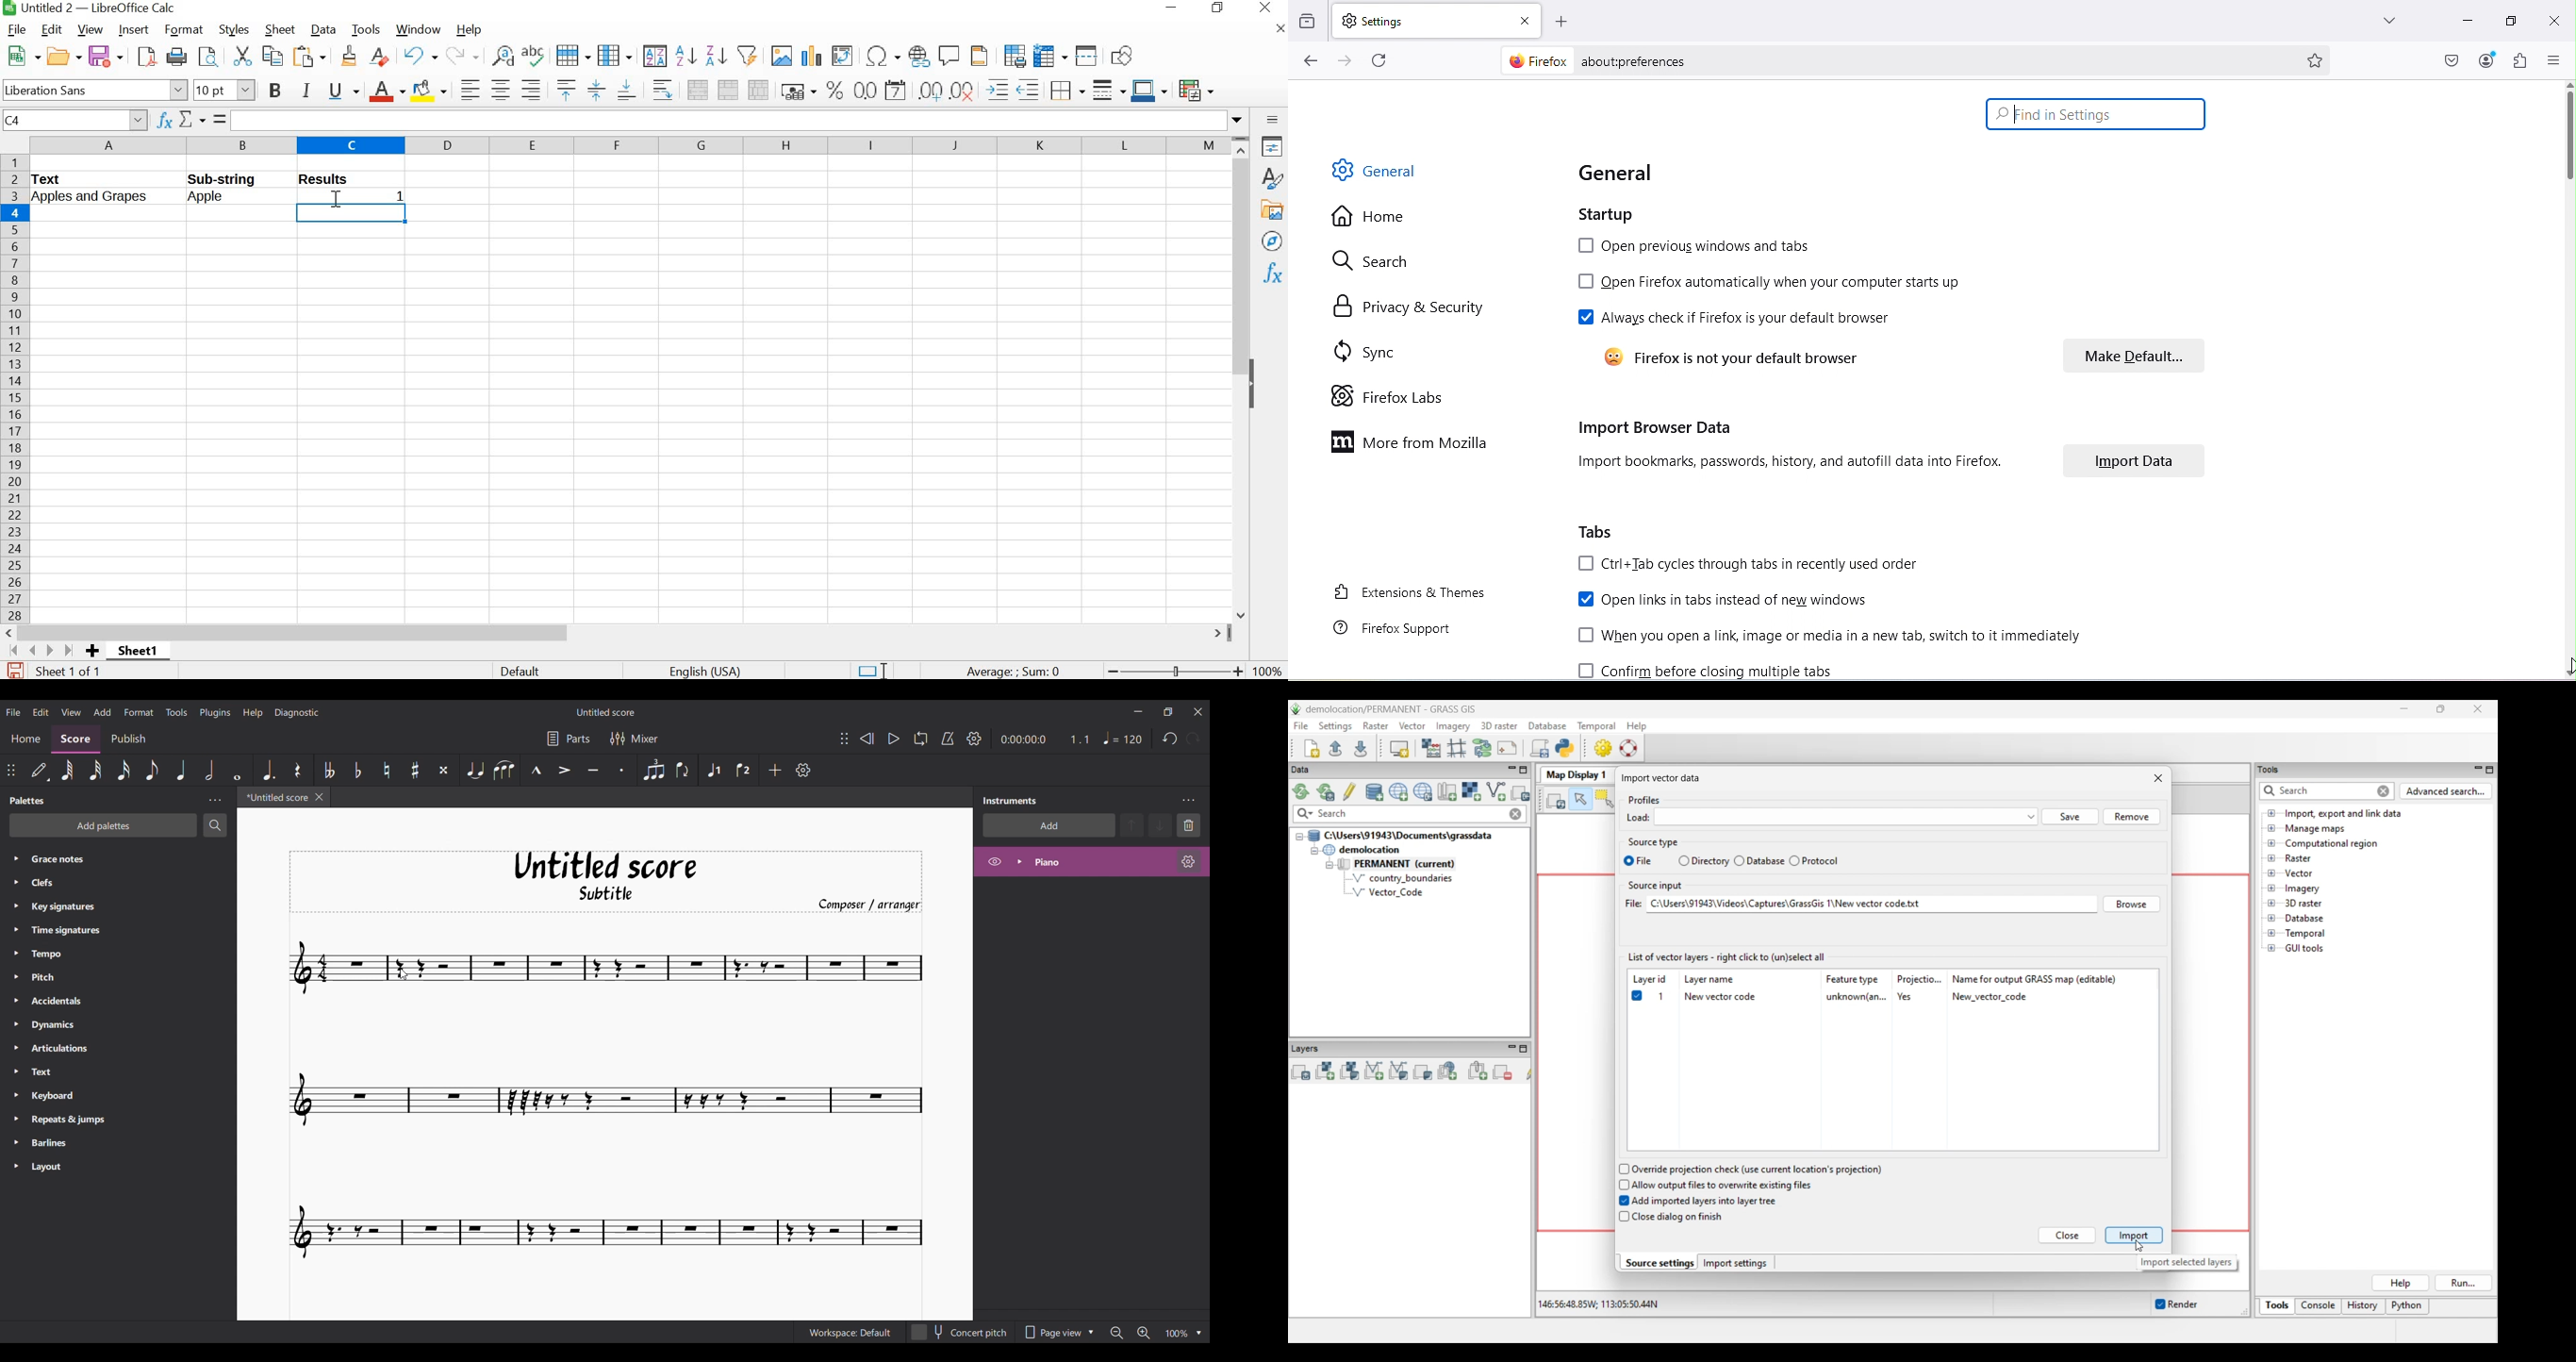 The width and height of the screenshot is (2576, 1372). Describe the element at coordinates (1271, 210) in the screenshot. I see `gallery` at that location.